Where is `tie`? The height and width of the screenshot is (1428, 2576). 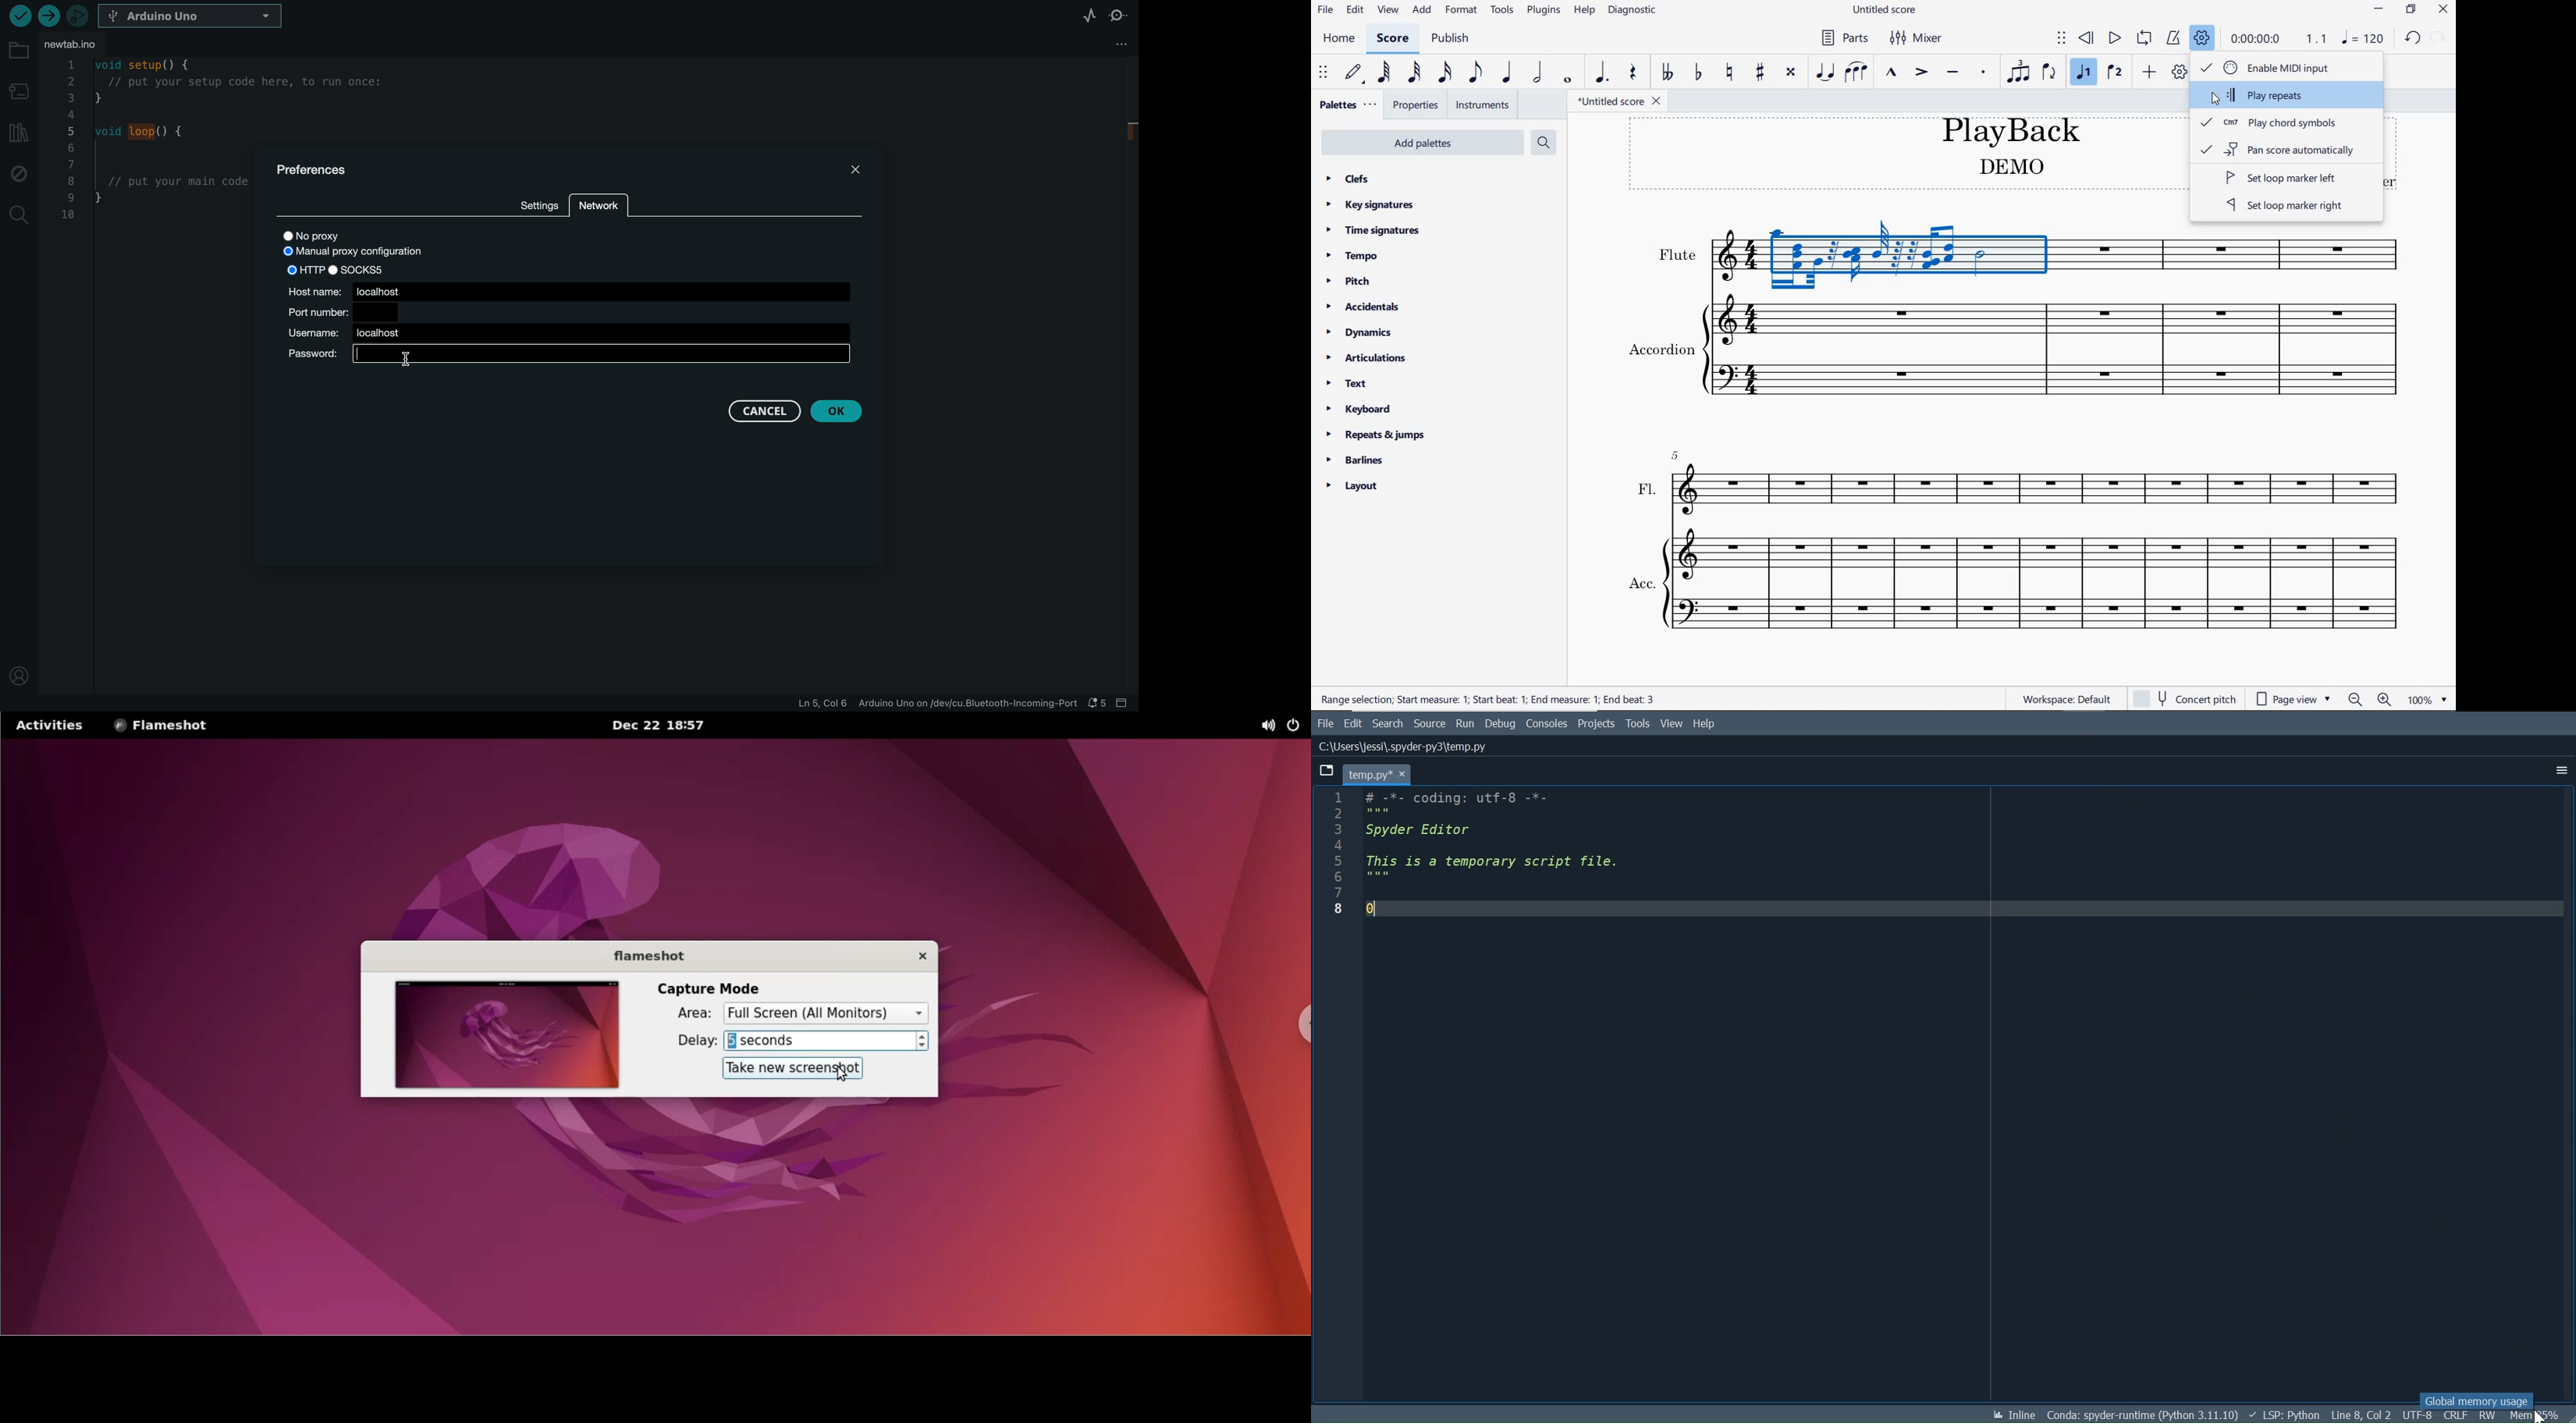
tie is located at coordinates (1826, 73).